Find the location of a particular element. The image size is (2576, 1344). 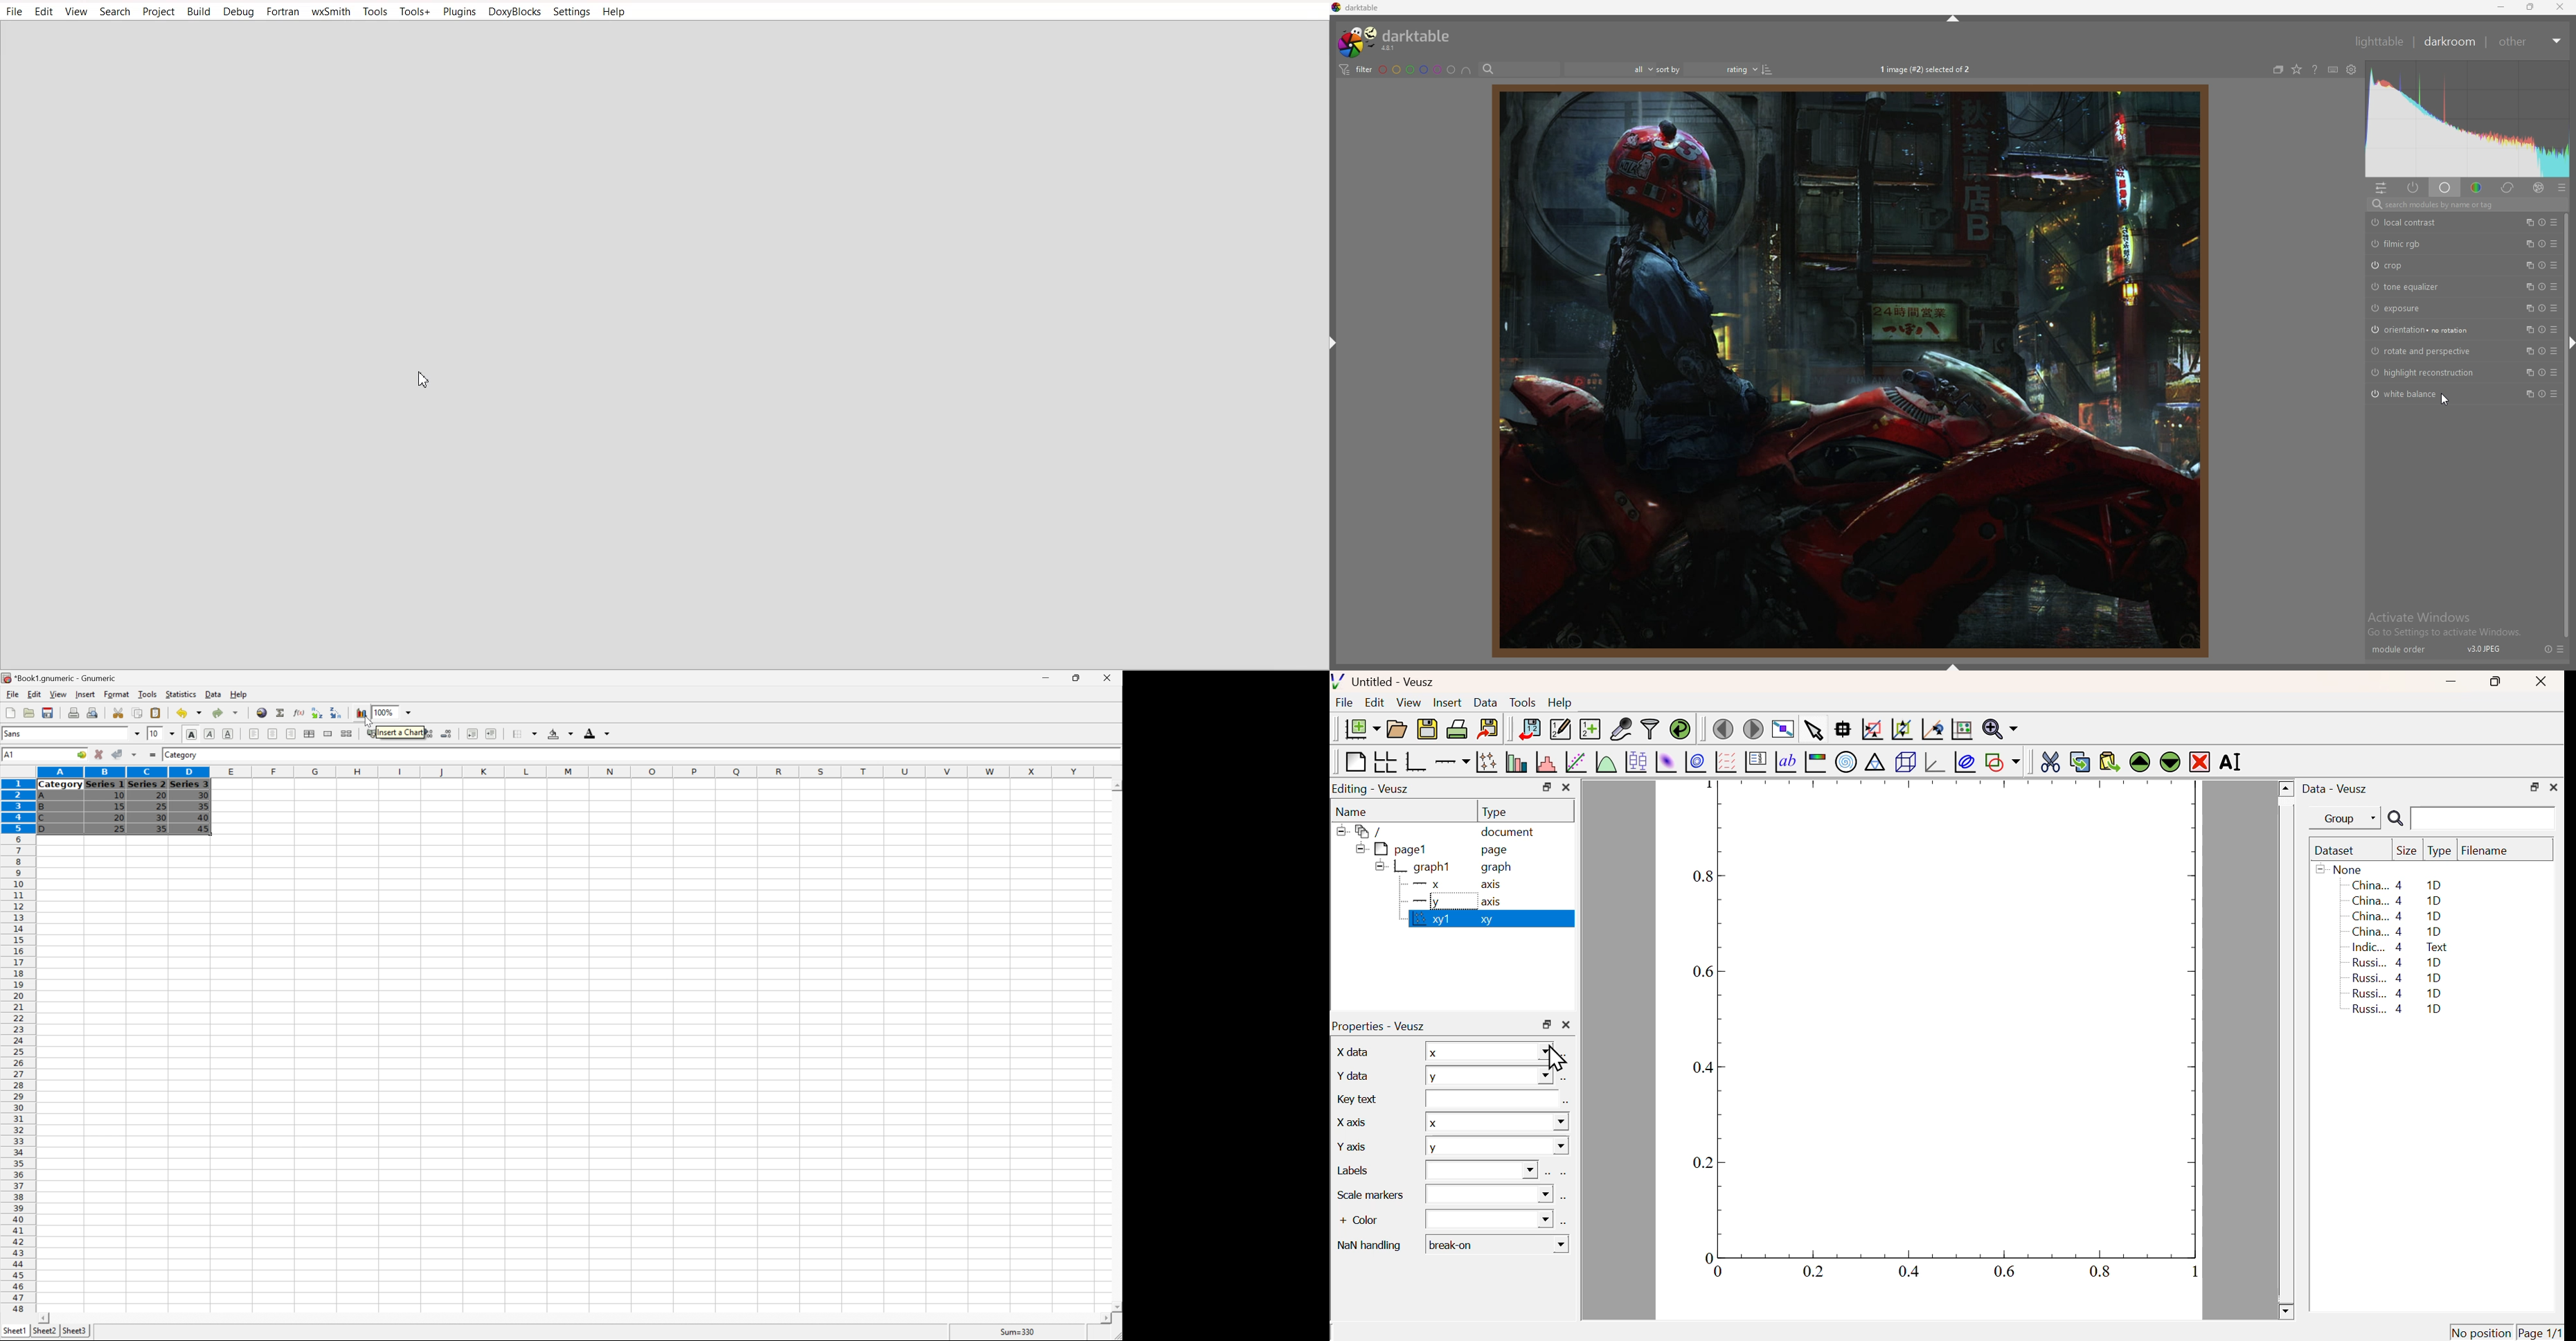

search modules is located at coordinates (2464, 205).